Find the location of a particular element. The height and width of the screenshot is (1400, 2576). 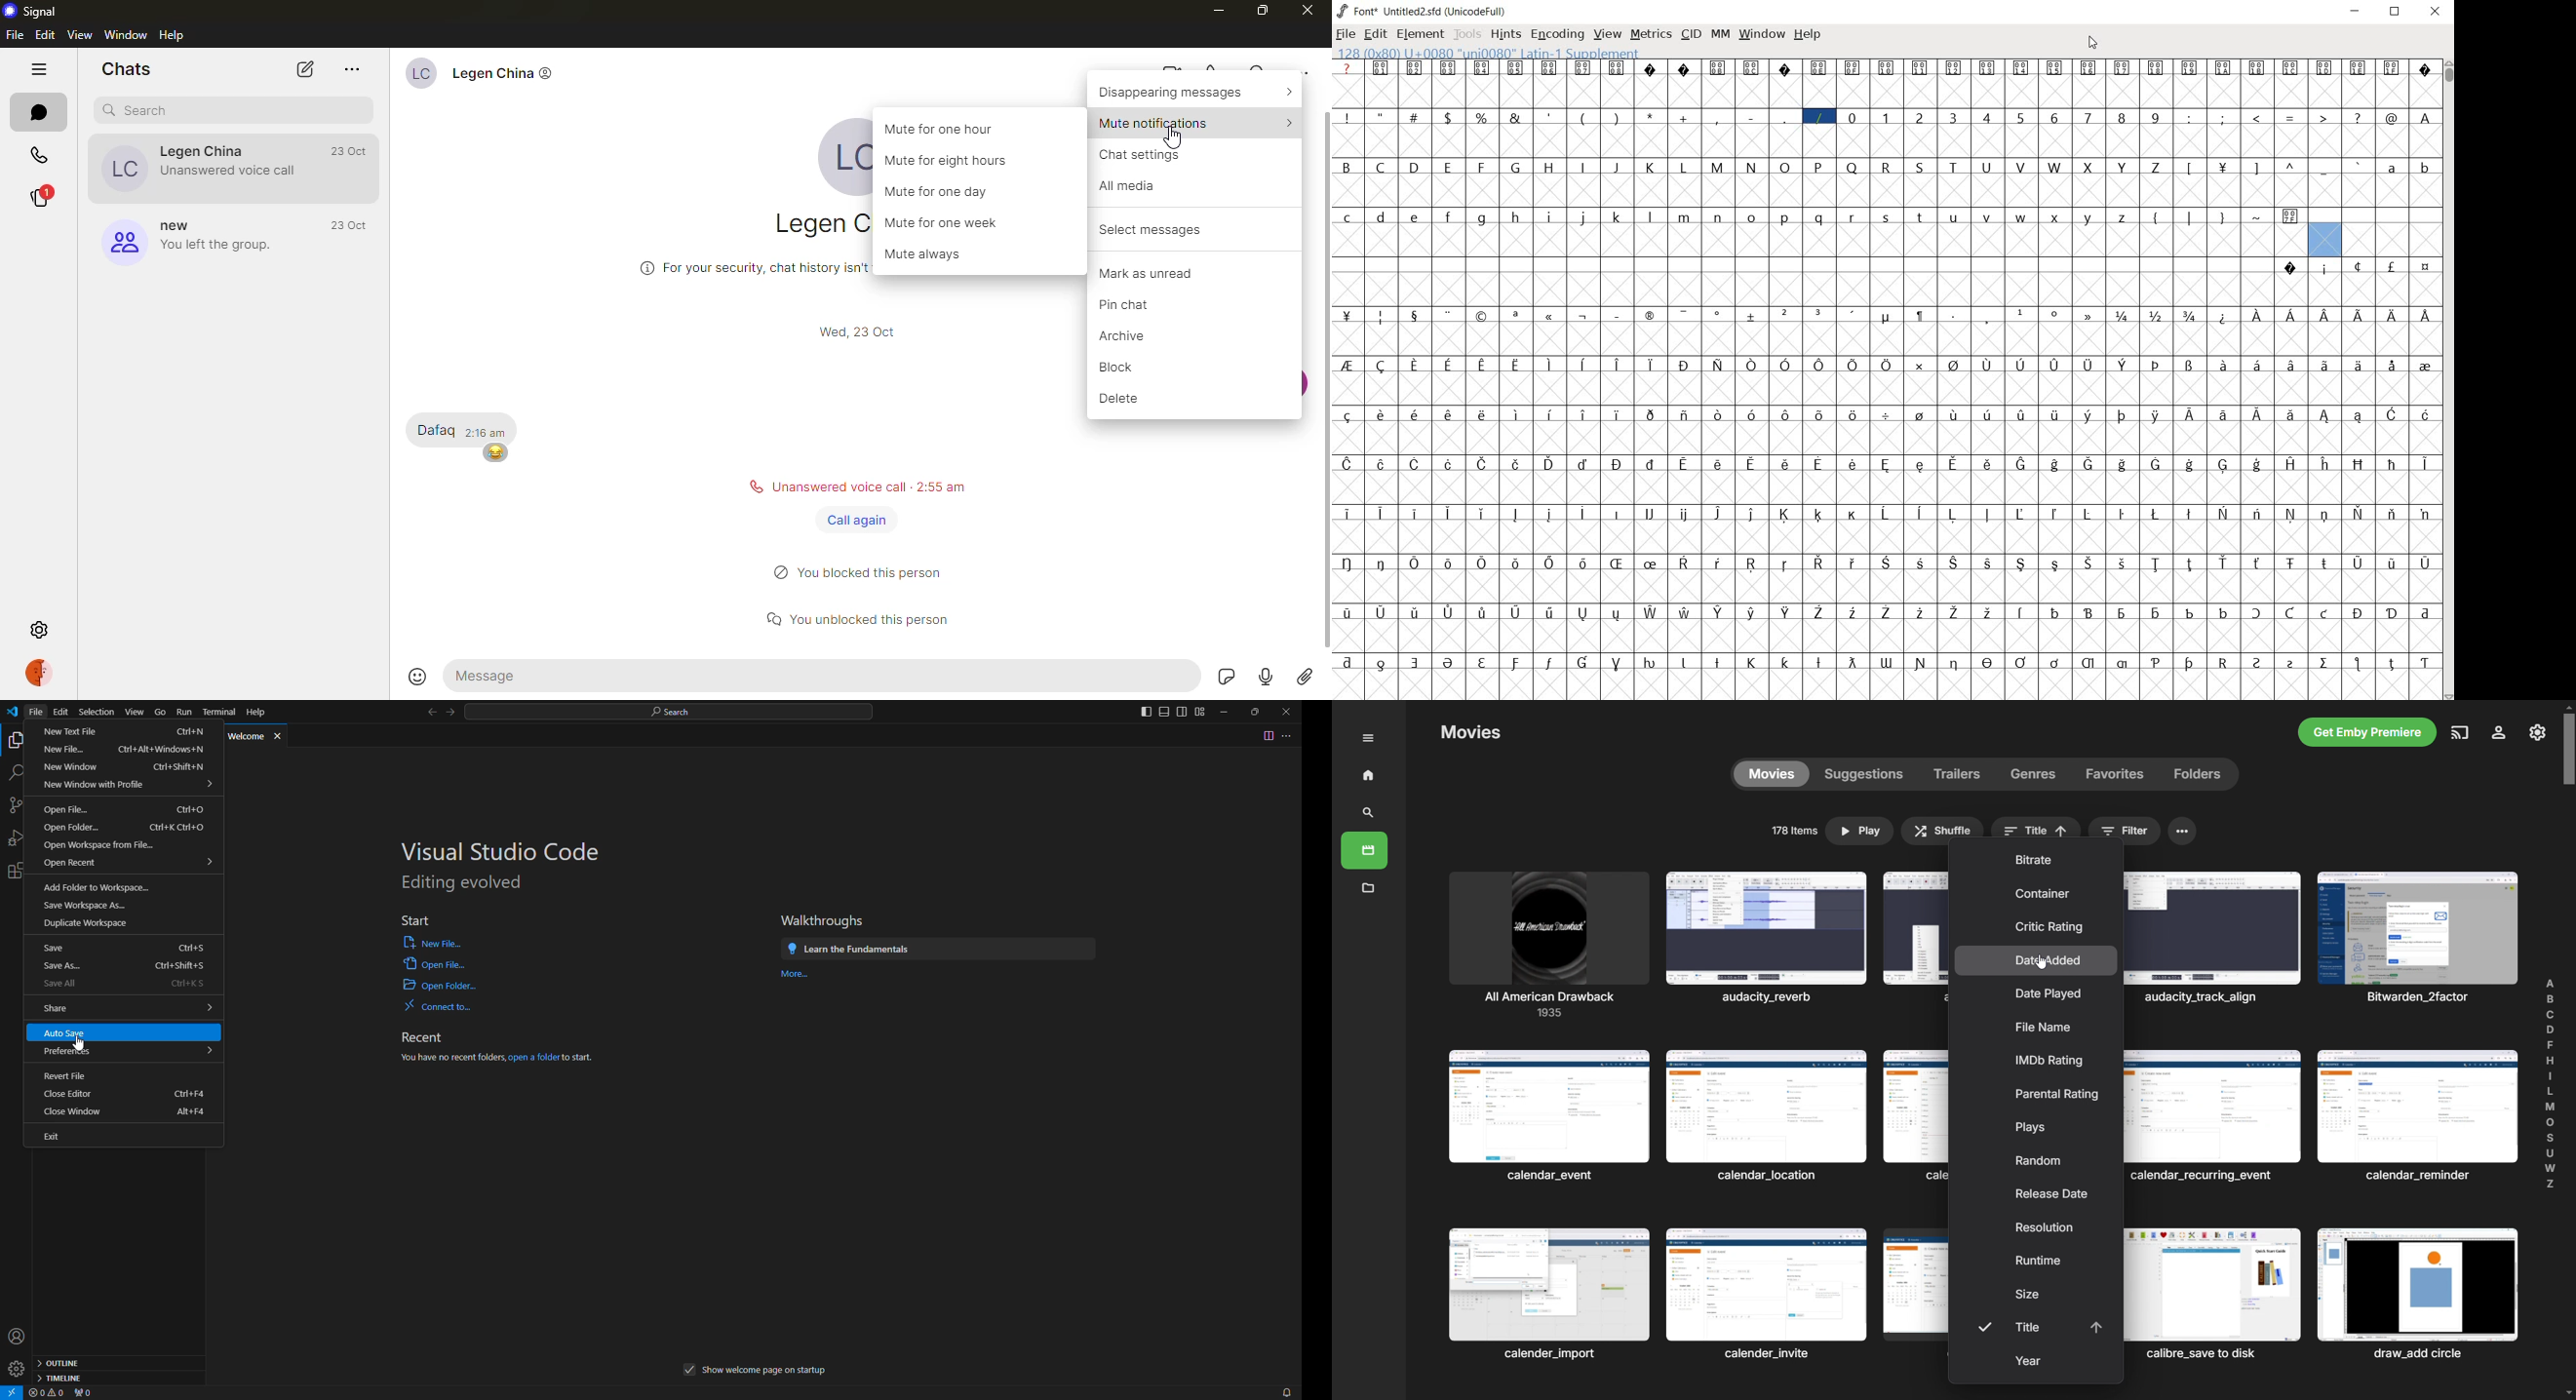

glyph is located at coordinates (2055, 663).